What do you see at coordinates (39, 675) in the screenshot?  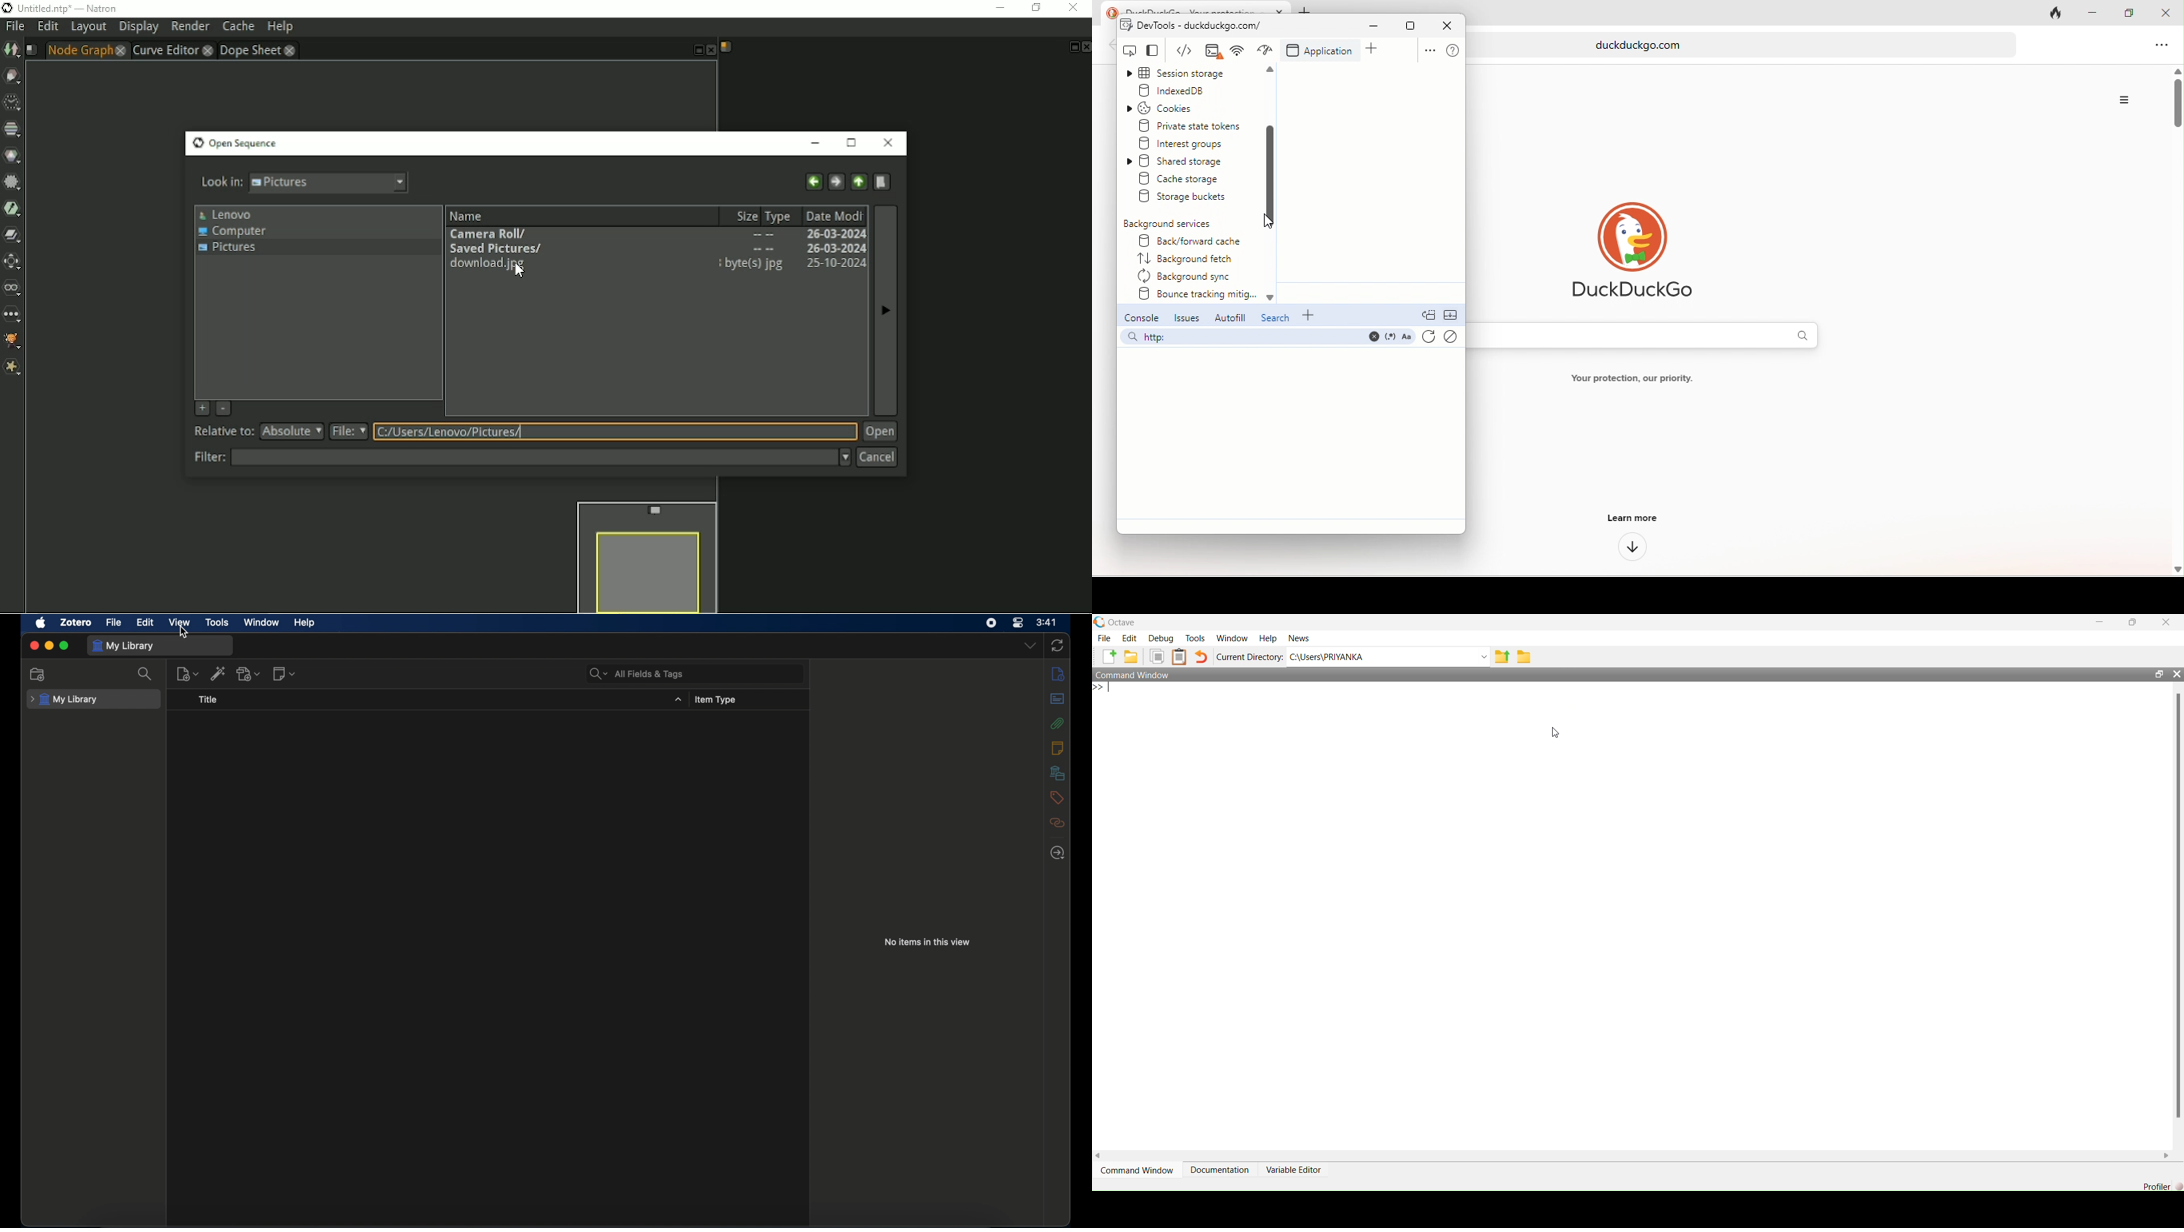 I see `new collection` at bounding box center [39, 675].